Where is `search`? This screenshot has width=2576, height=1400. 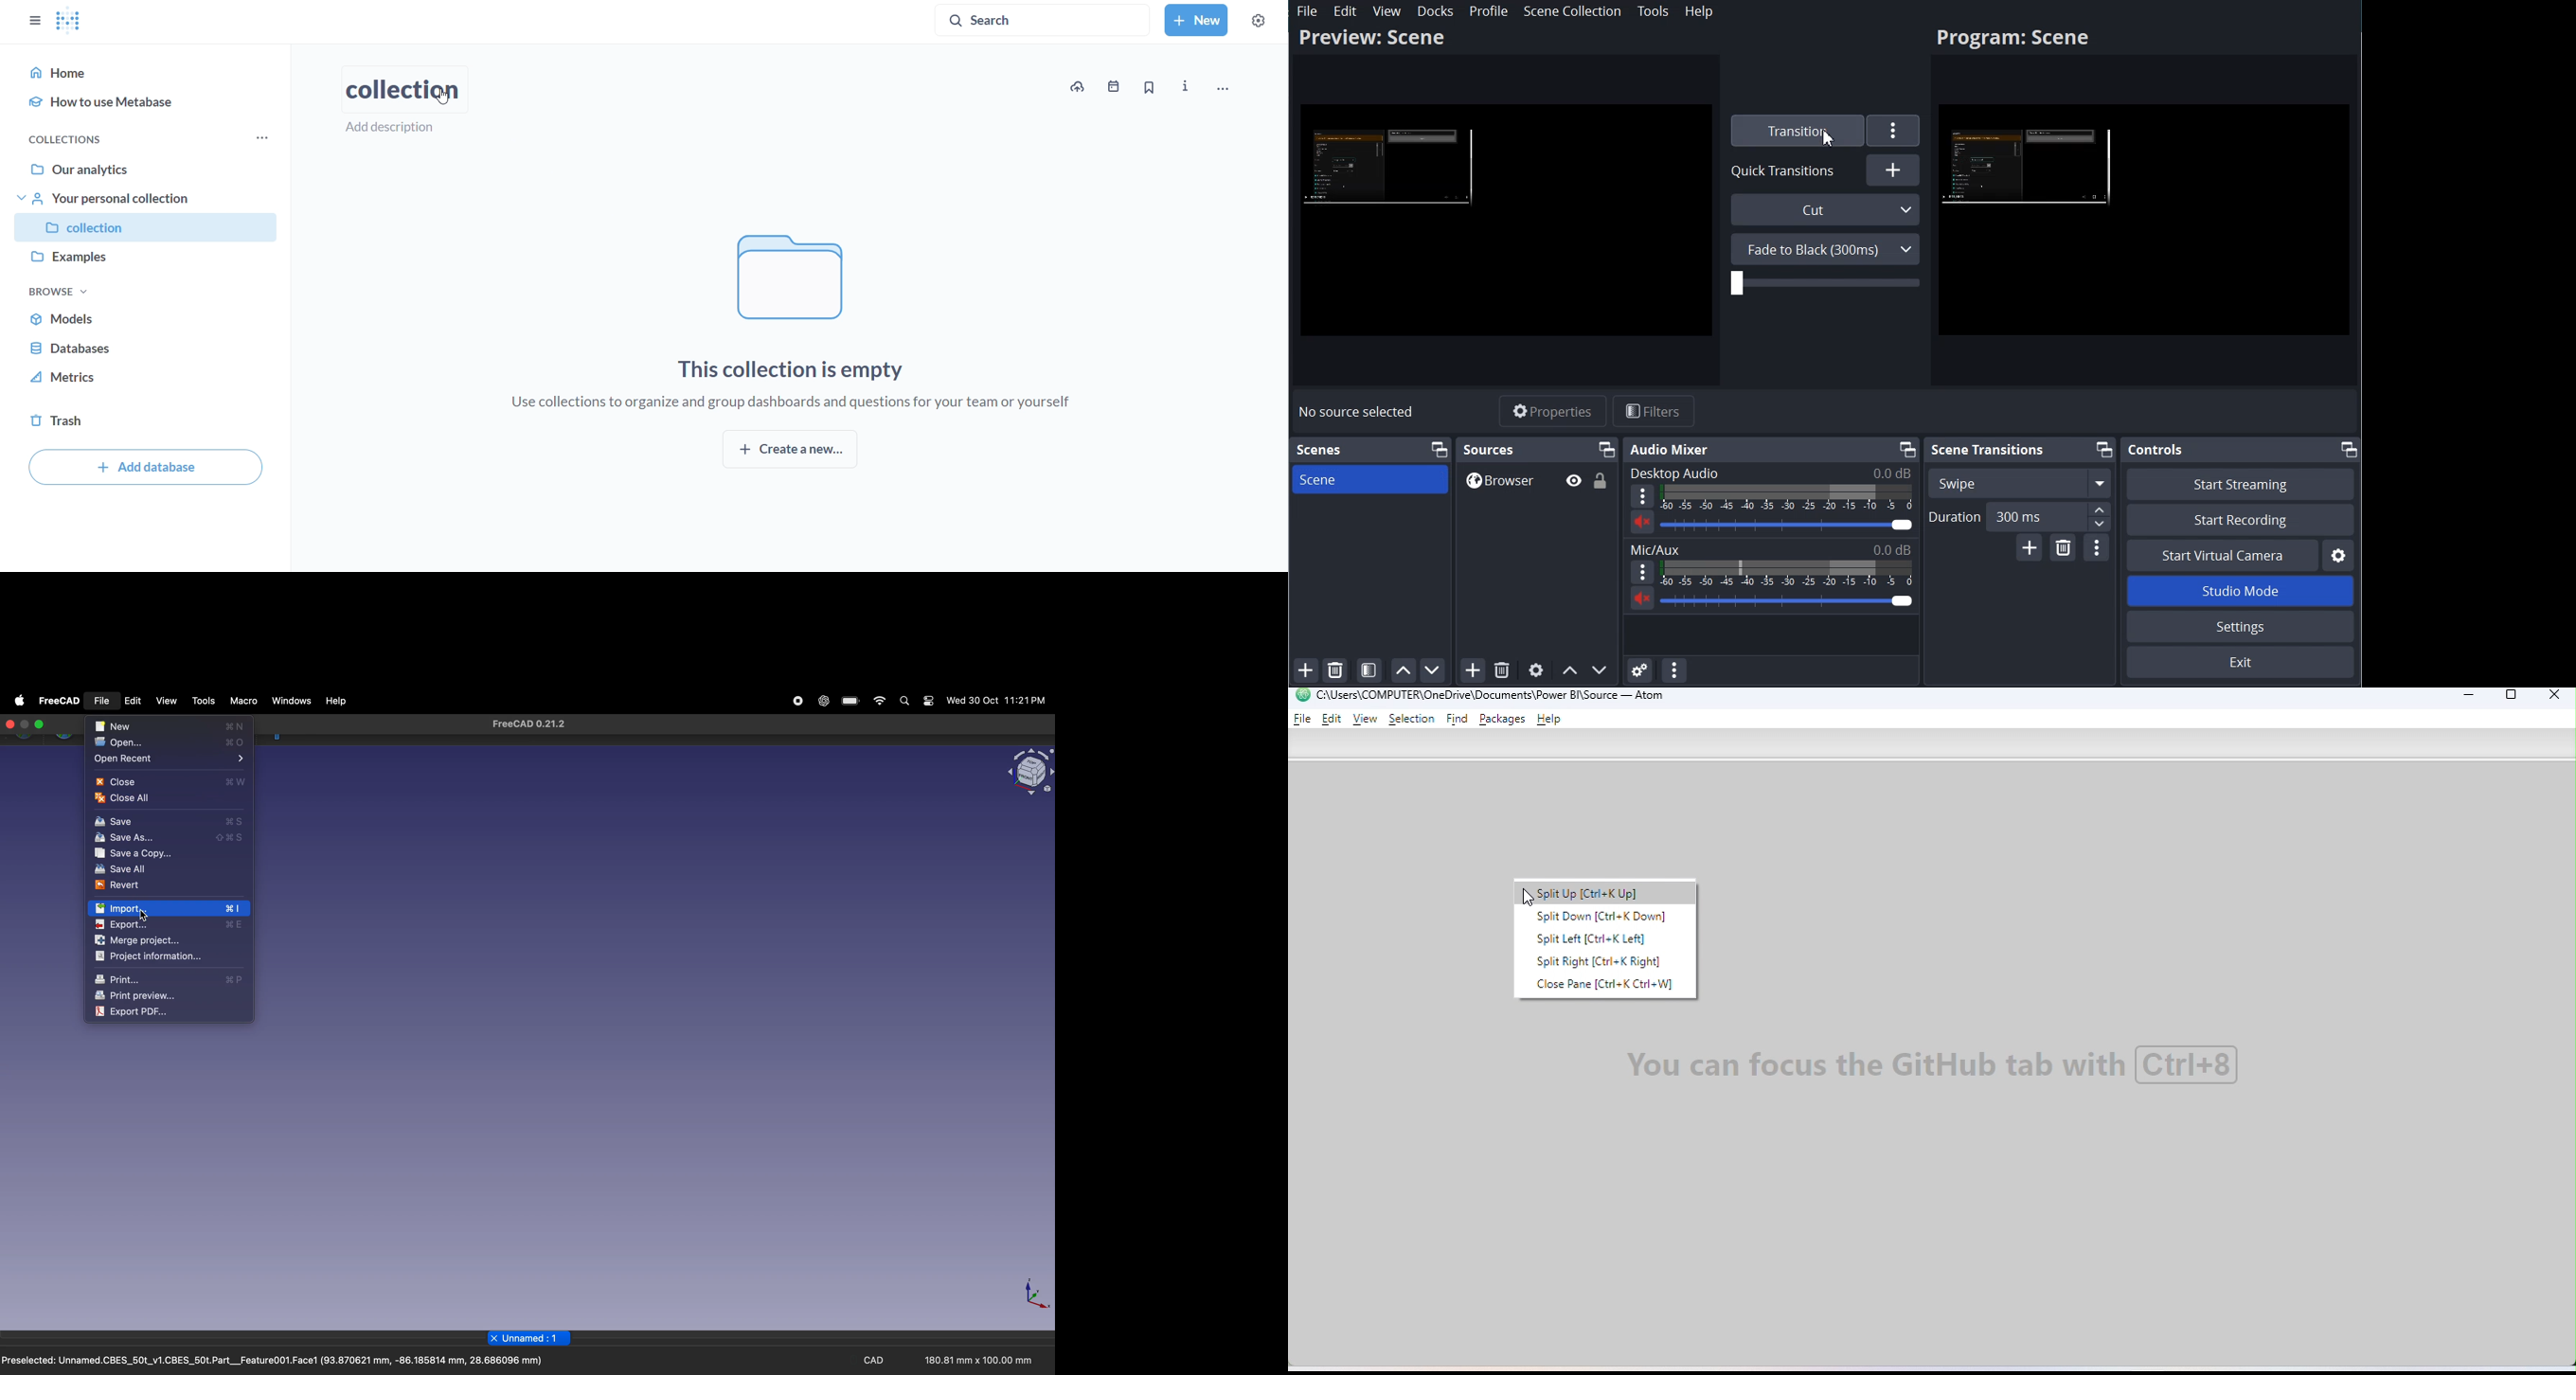
search is located at coordinates (904, 702).